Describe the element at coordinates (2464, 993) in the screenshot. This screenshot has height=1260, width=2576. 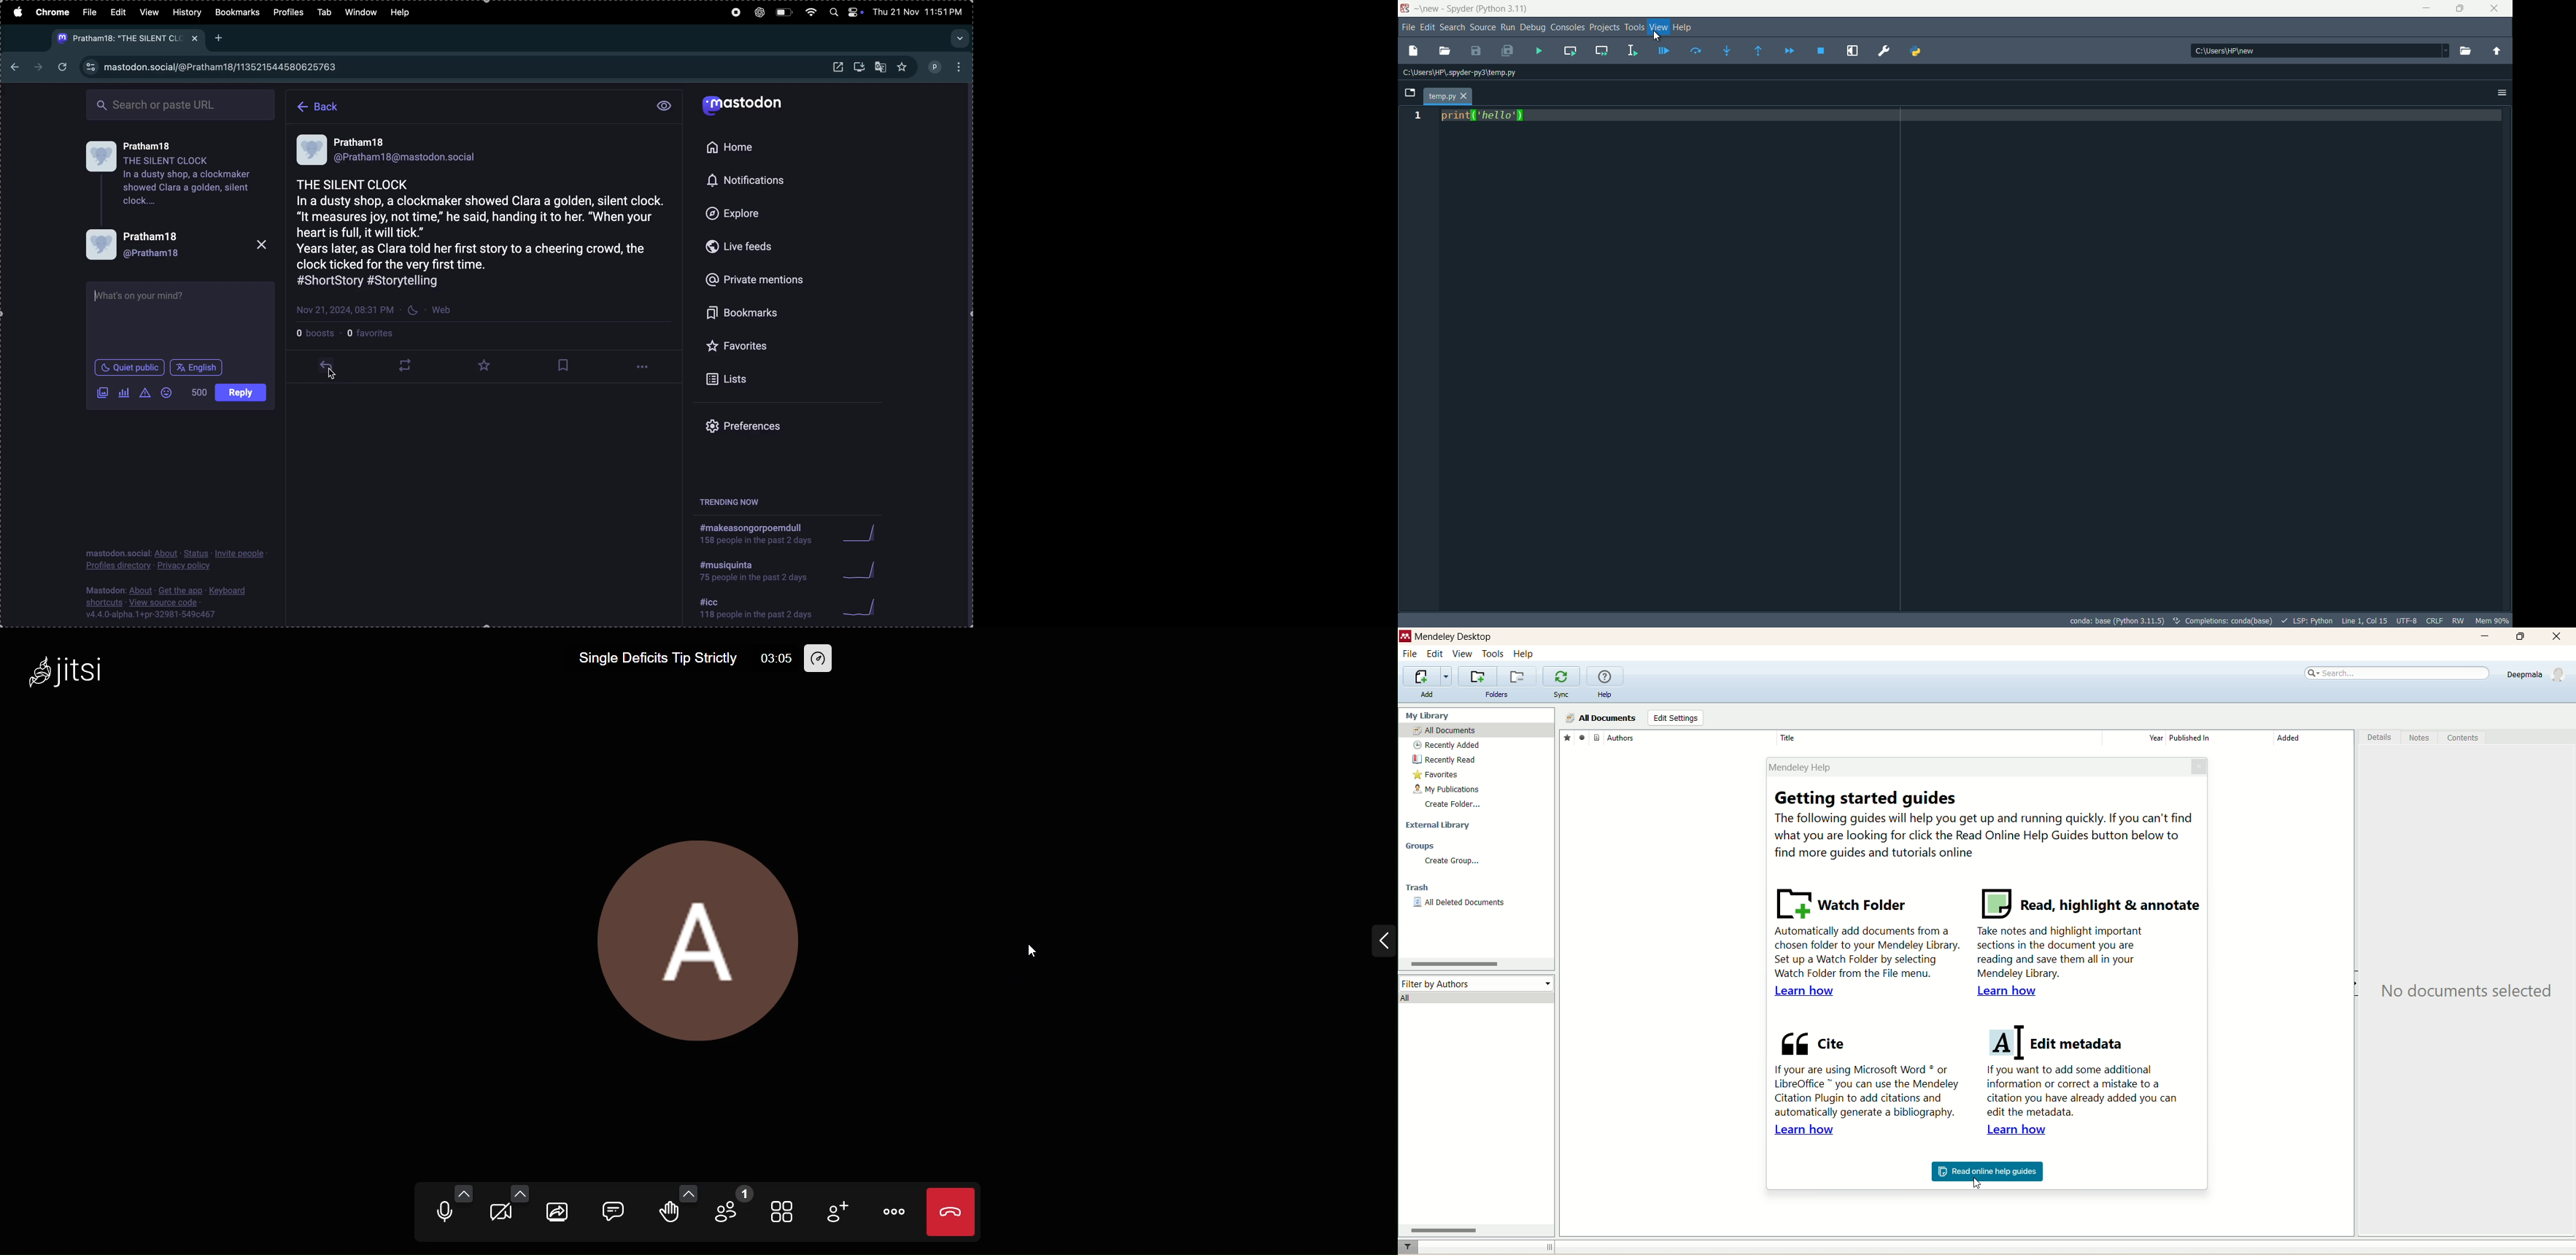
I see `text` at that location.